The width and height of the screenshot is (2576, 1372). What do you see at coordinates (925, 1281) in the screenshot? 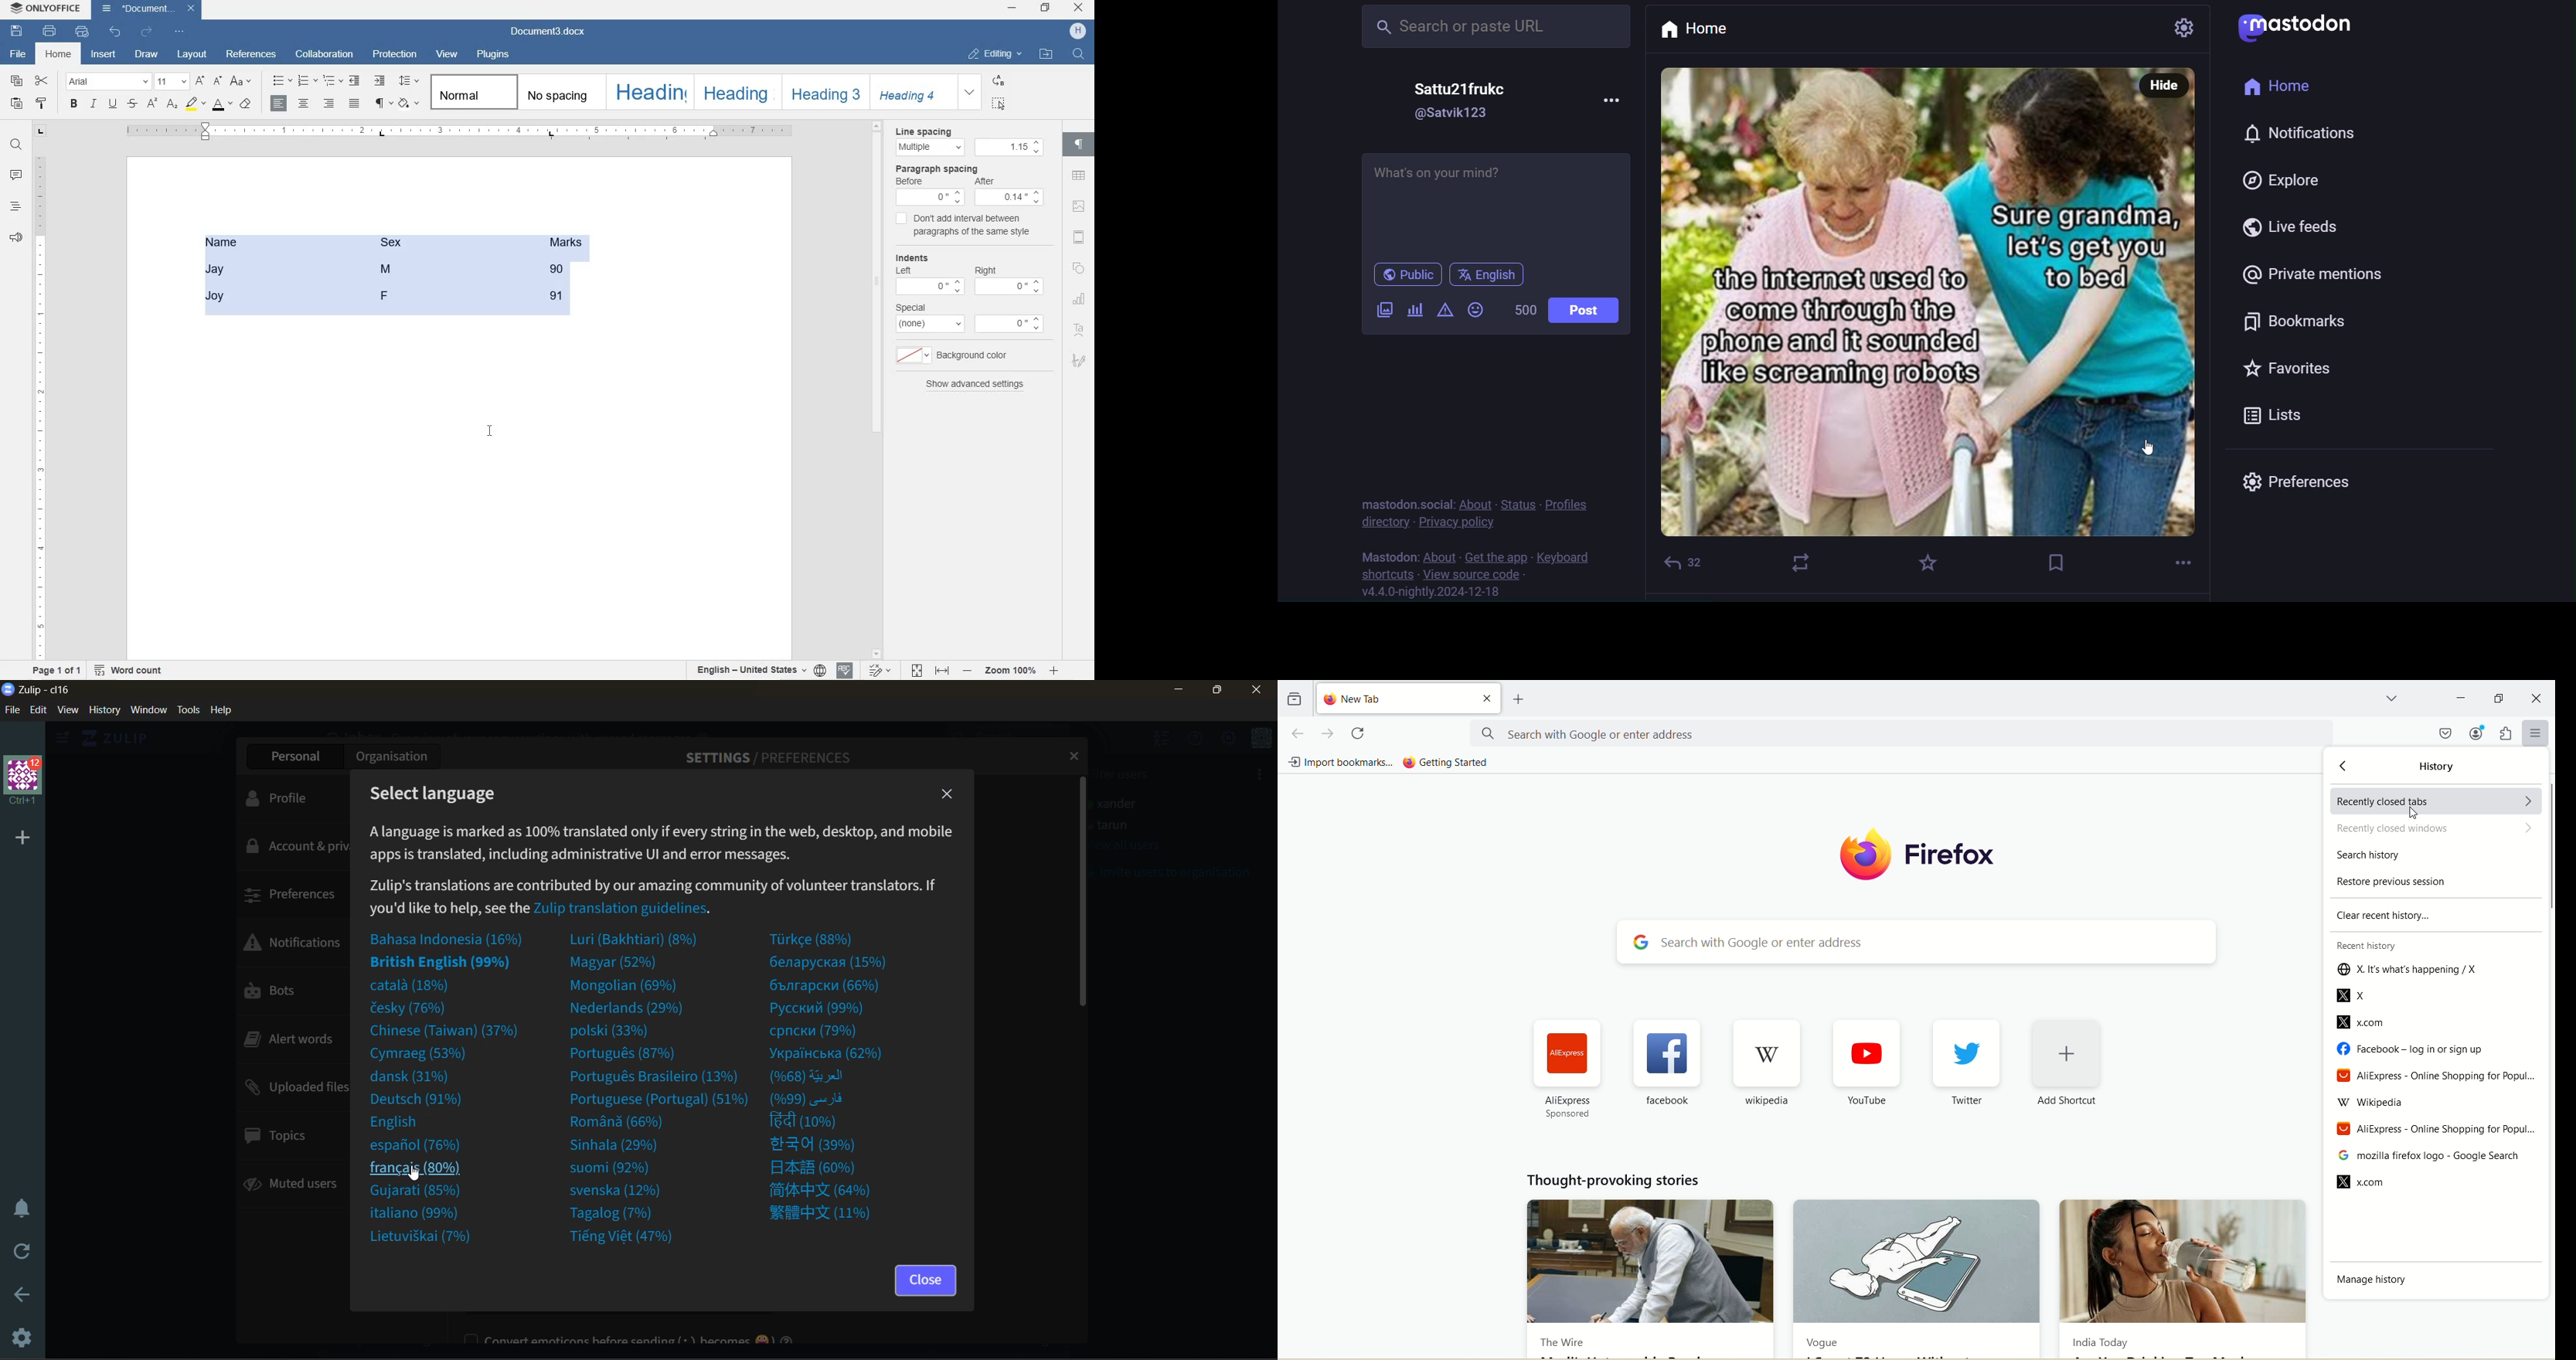
I see `close` at bounding box center [925, 1281].